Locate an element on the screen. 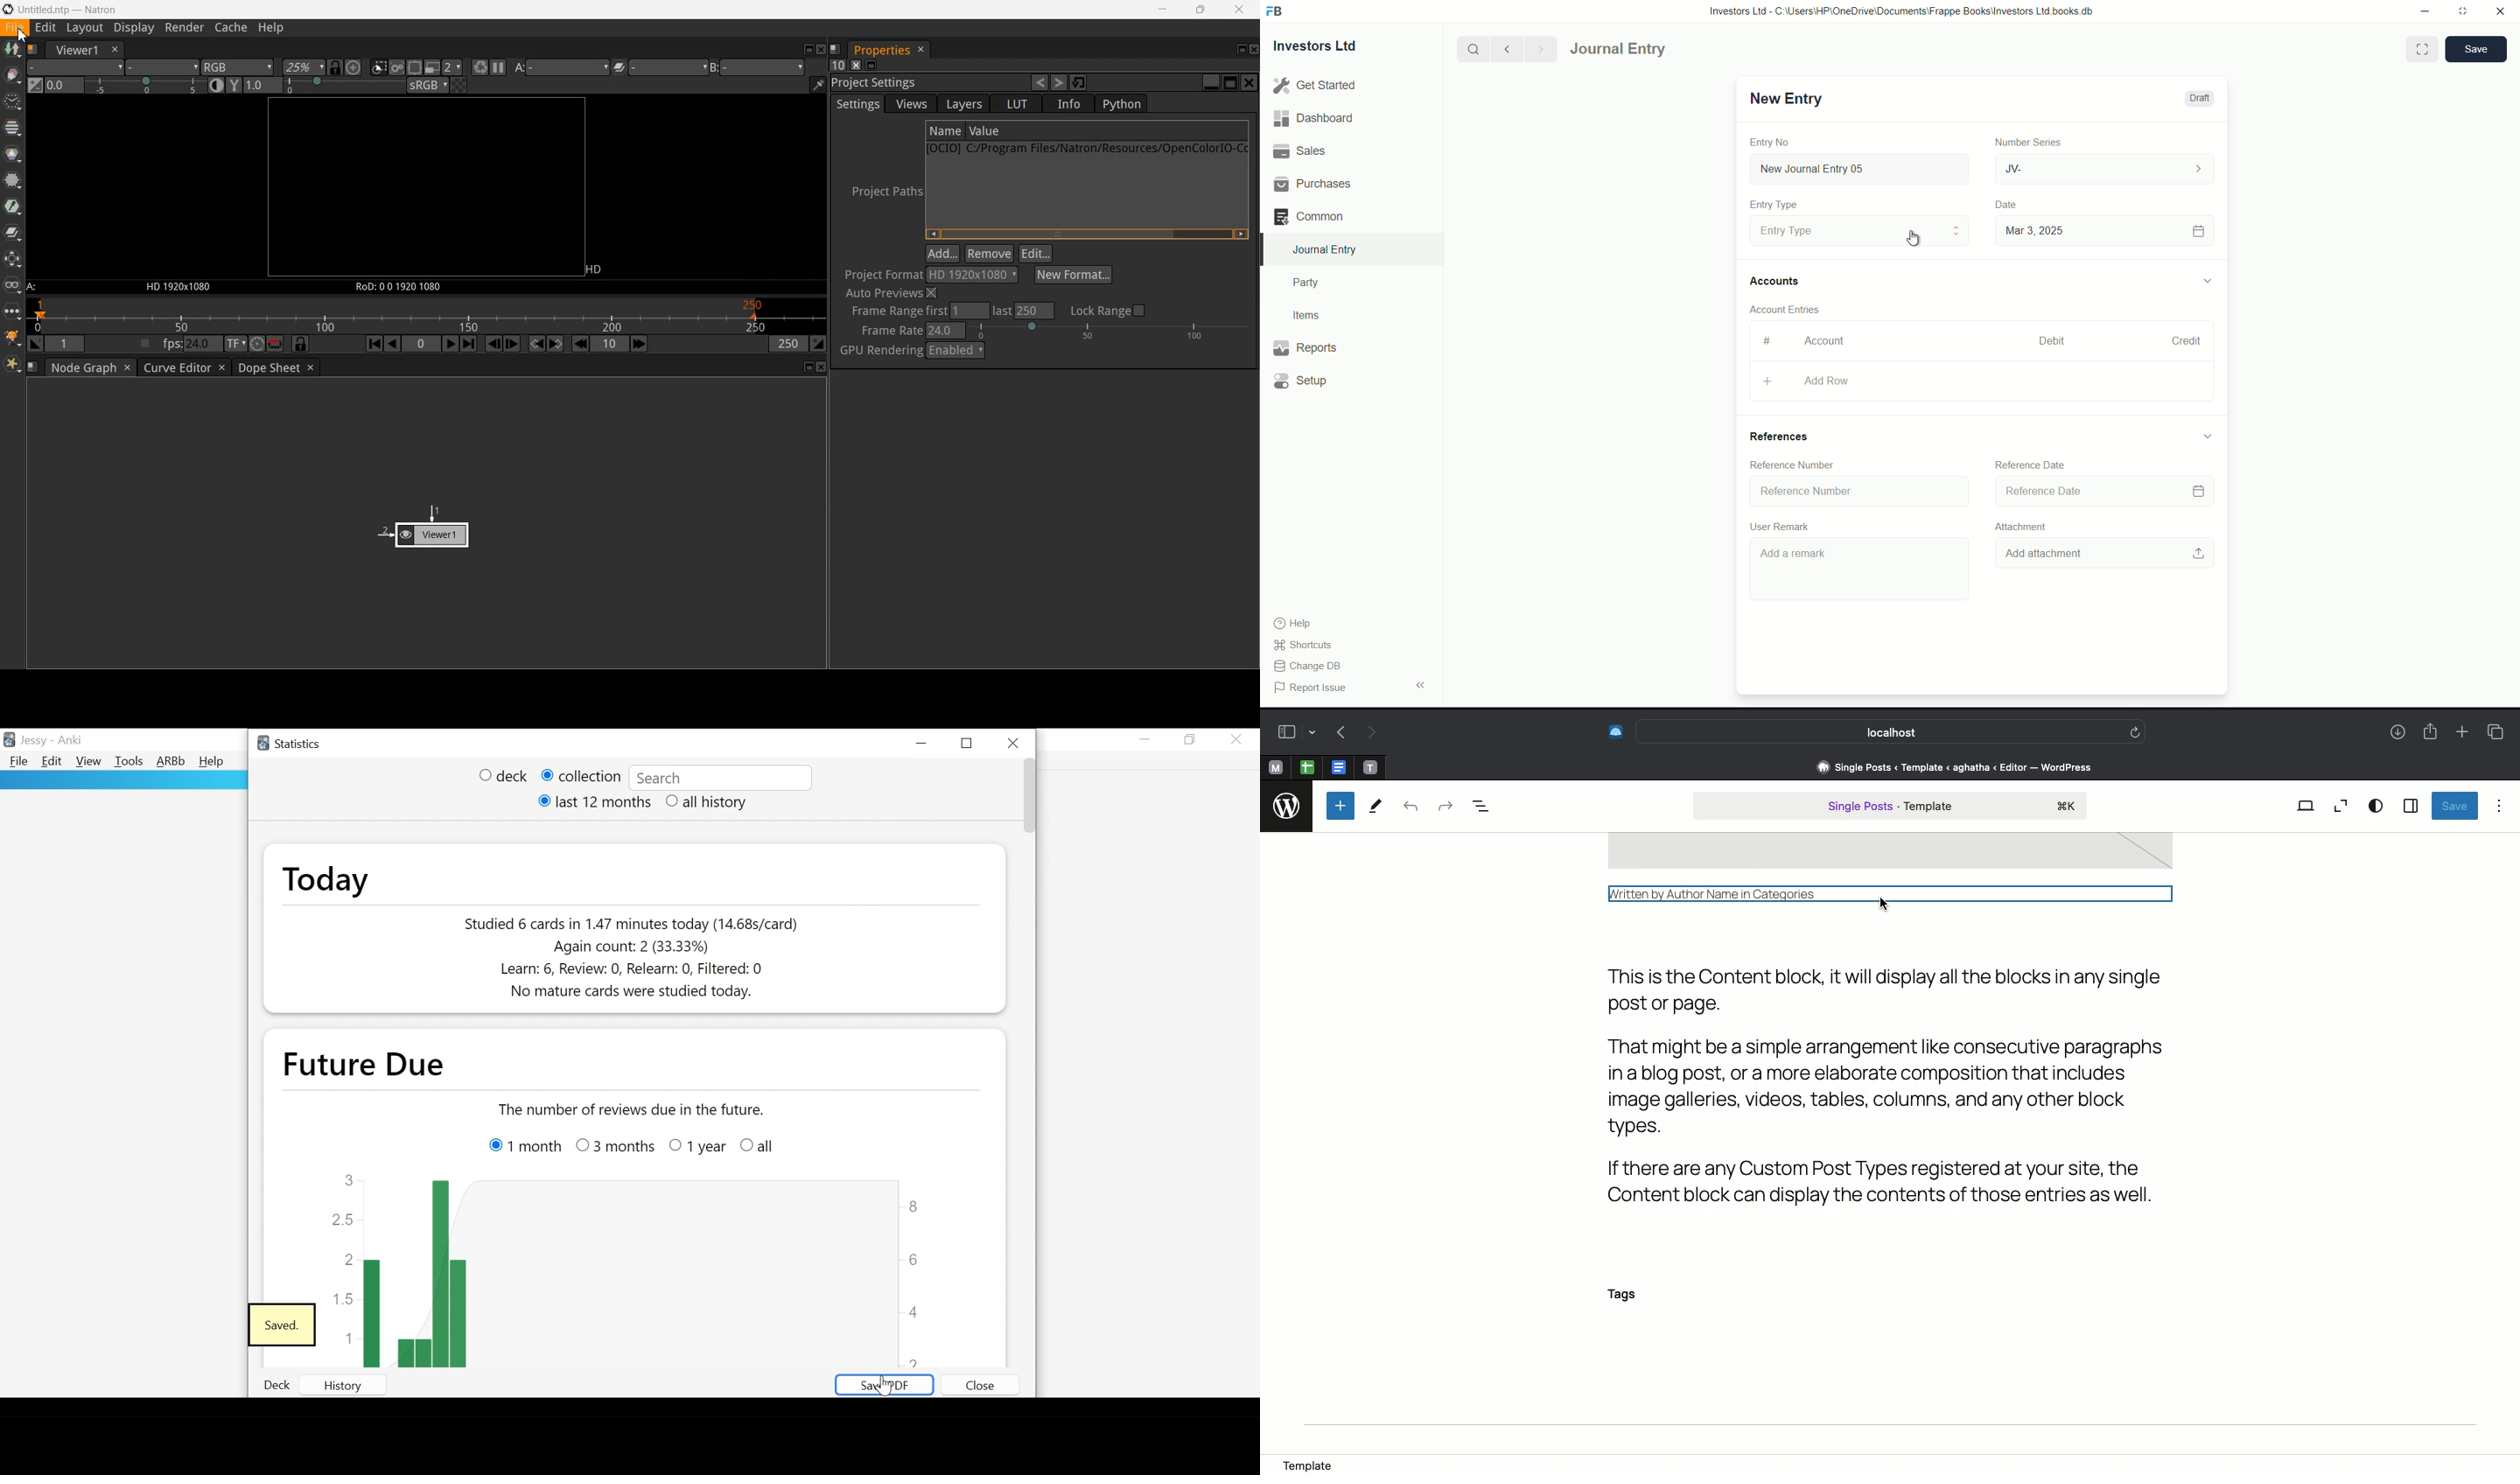 This screenshot has height=1484, width=2520. Reference Date is located at coordinates (2030, 464).